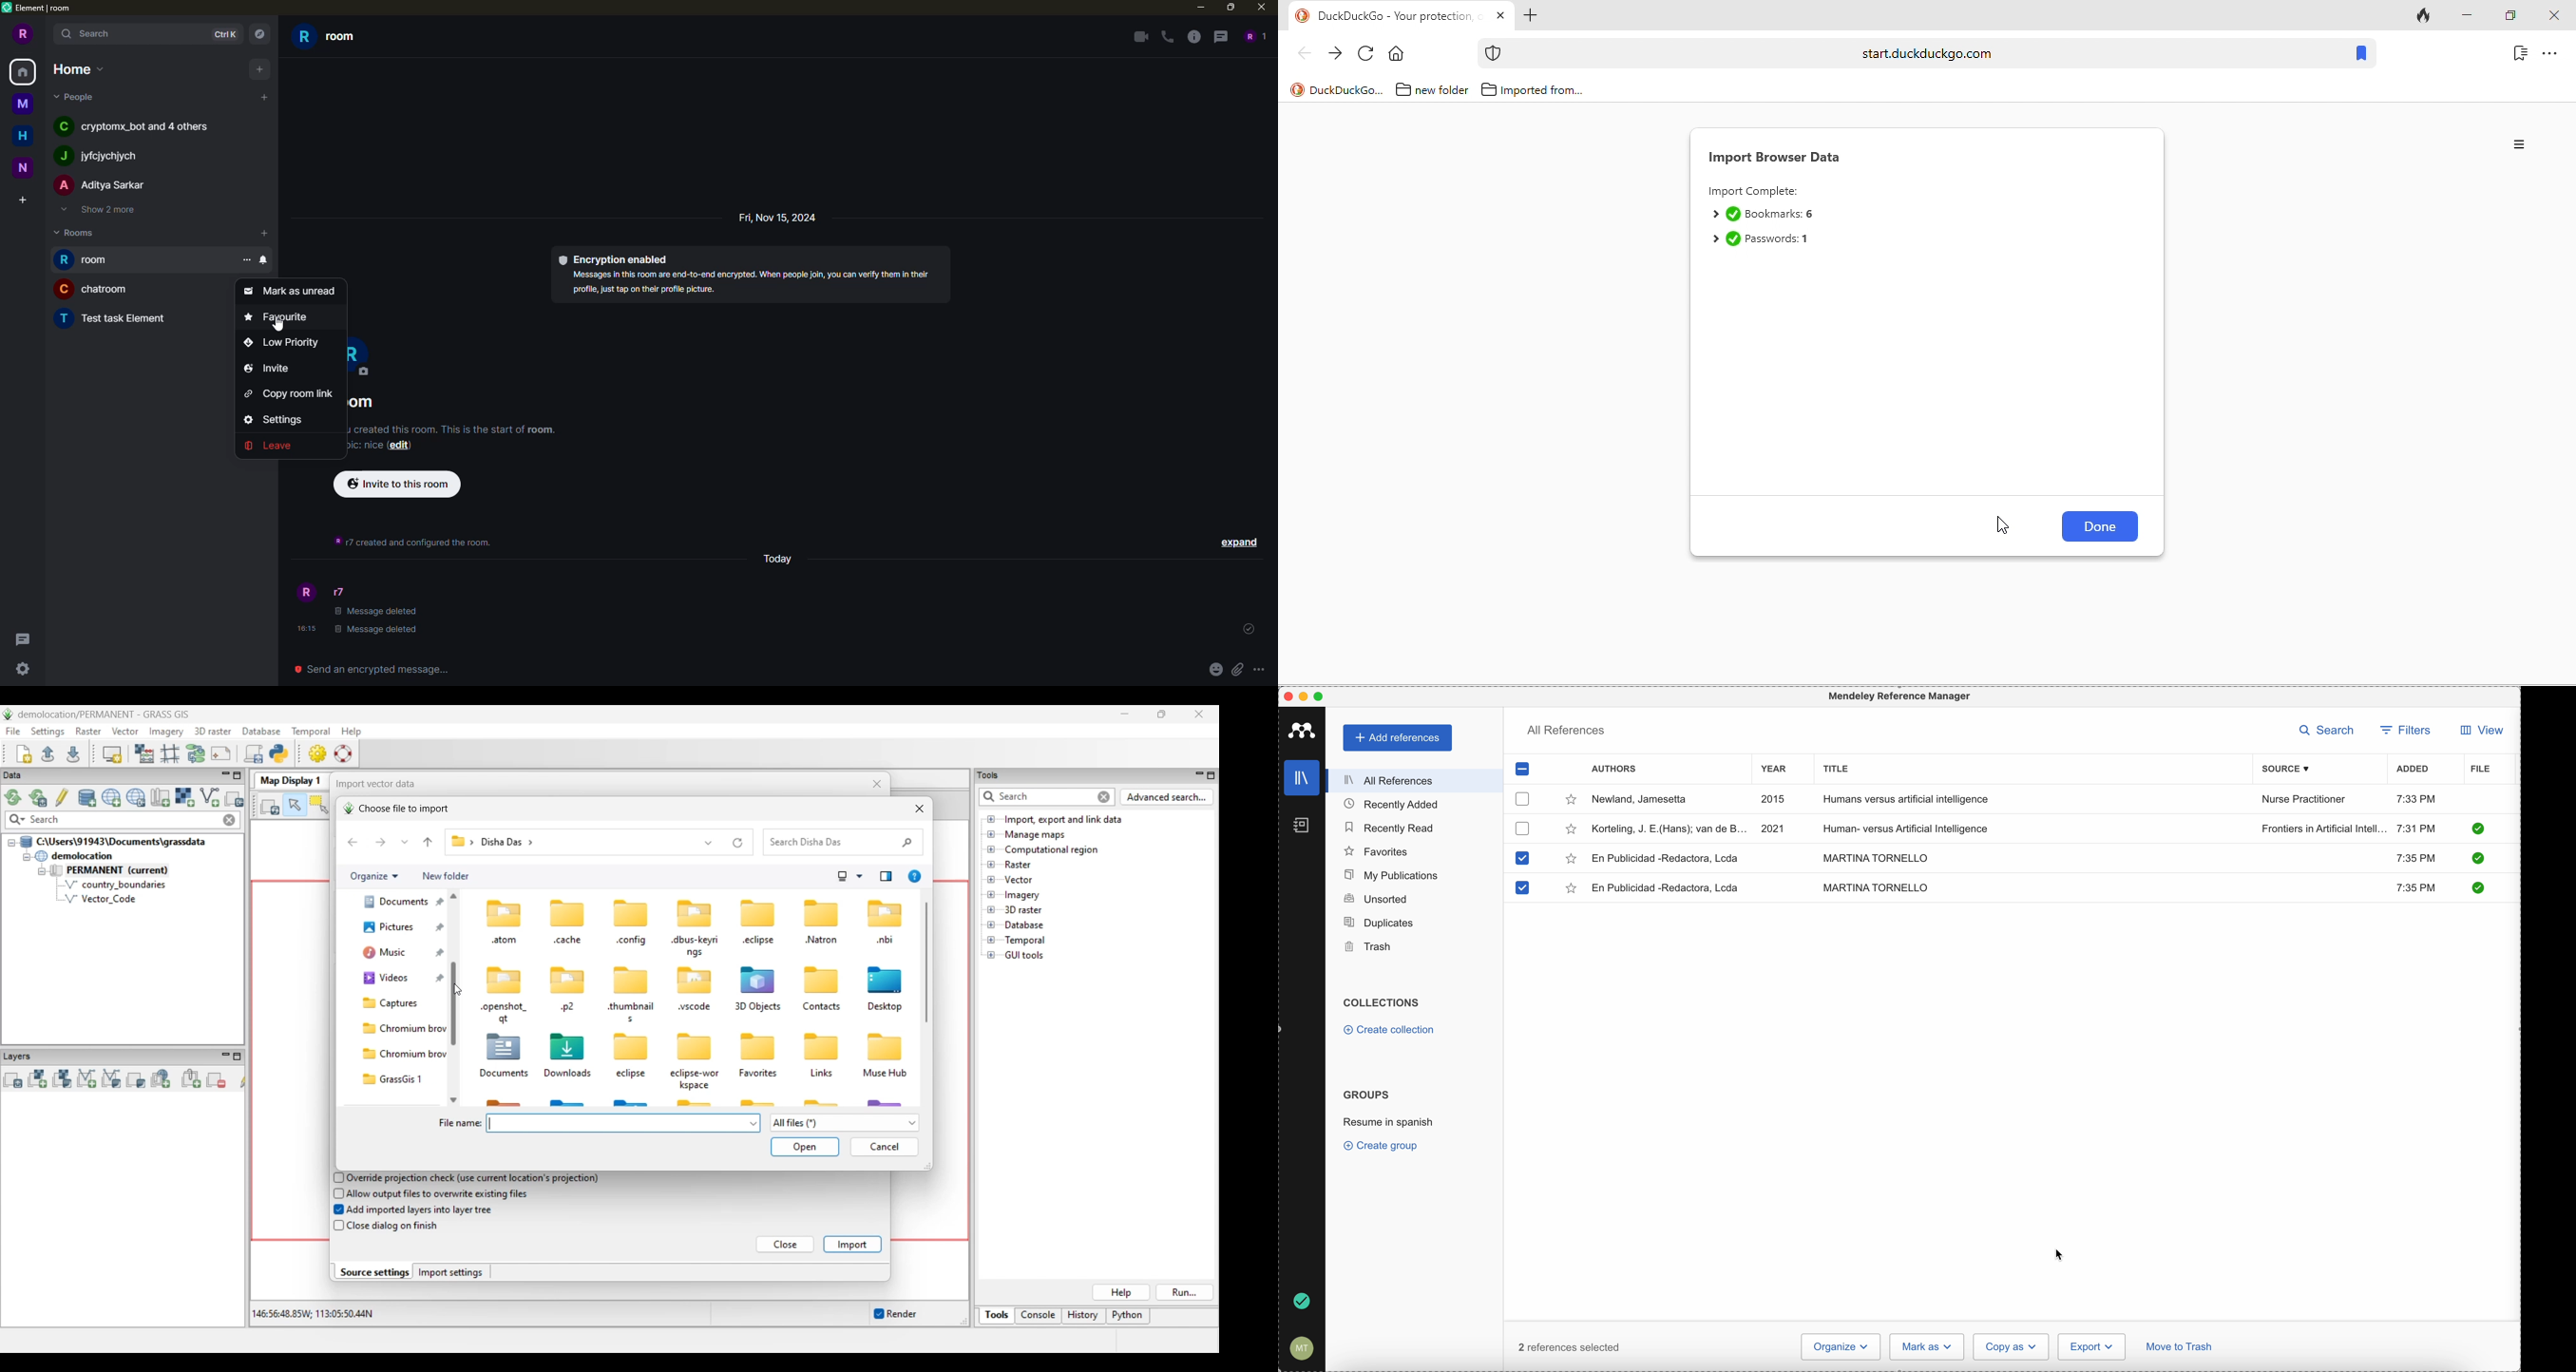 The width and height of the screenshot is (2576, 1372). Describe the element at coordinates (265, 260) in the screenshot. I see `bell` at that location.